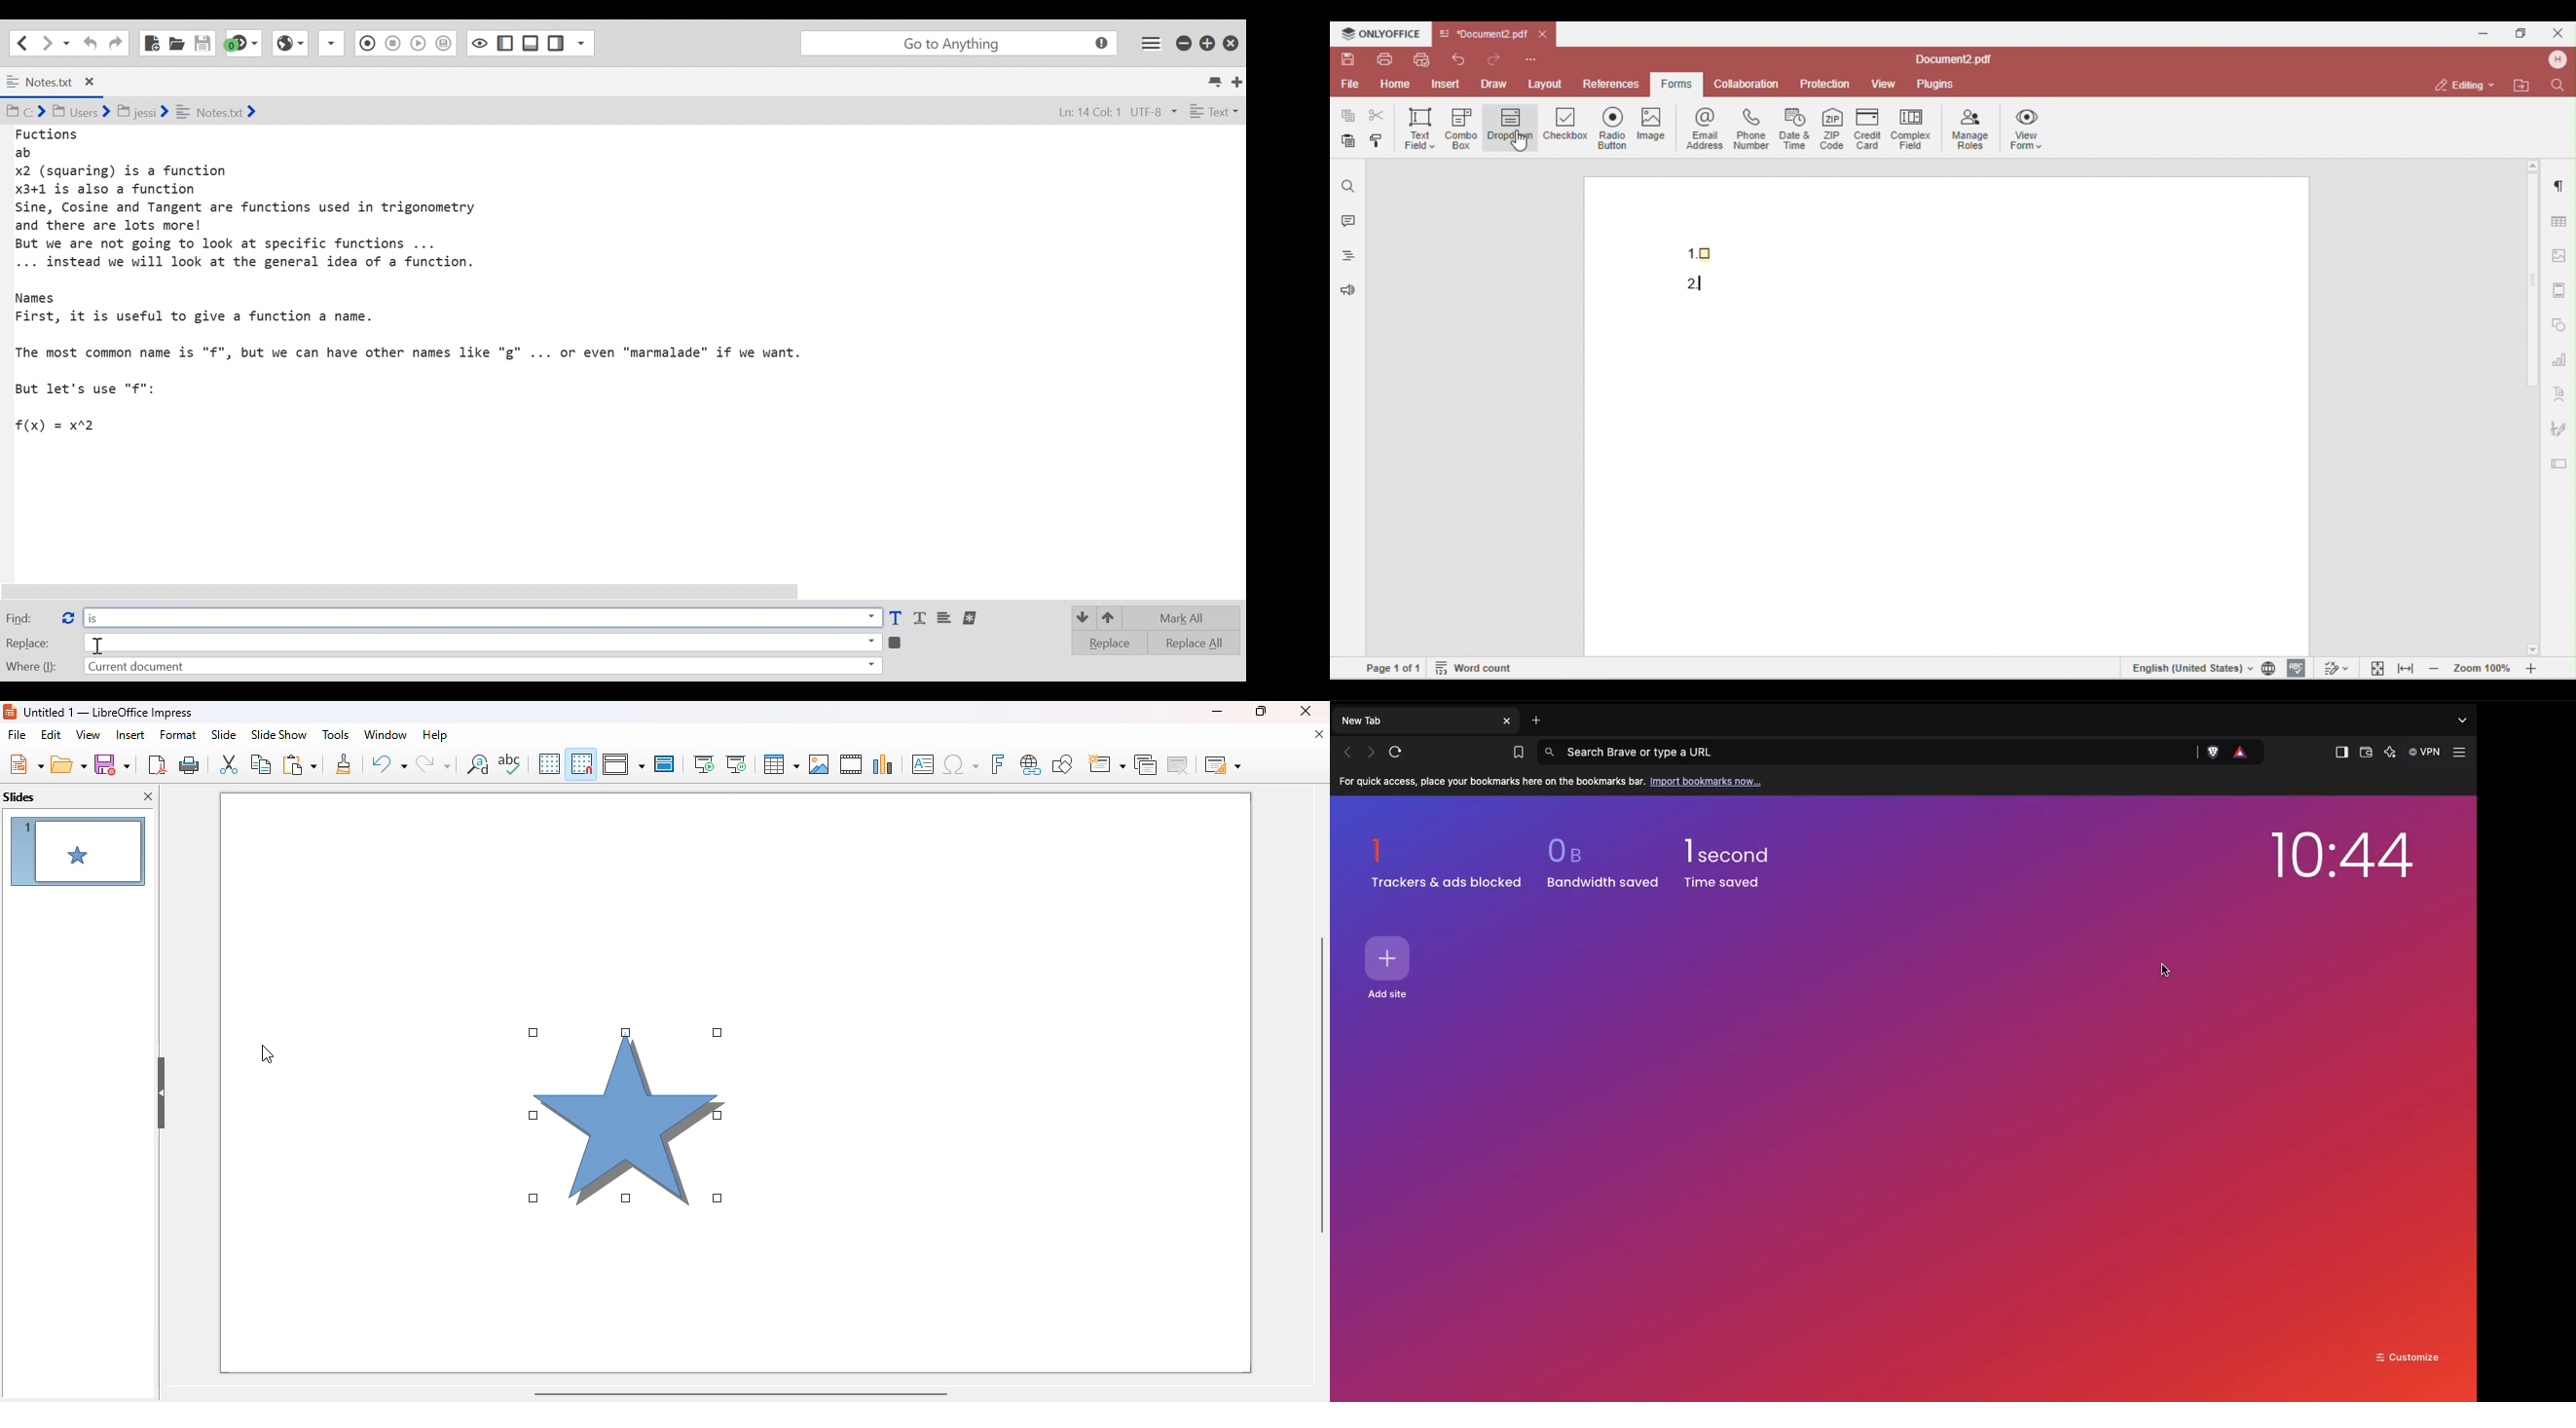  I want to click on Go forward one location, so click(48, 42).